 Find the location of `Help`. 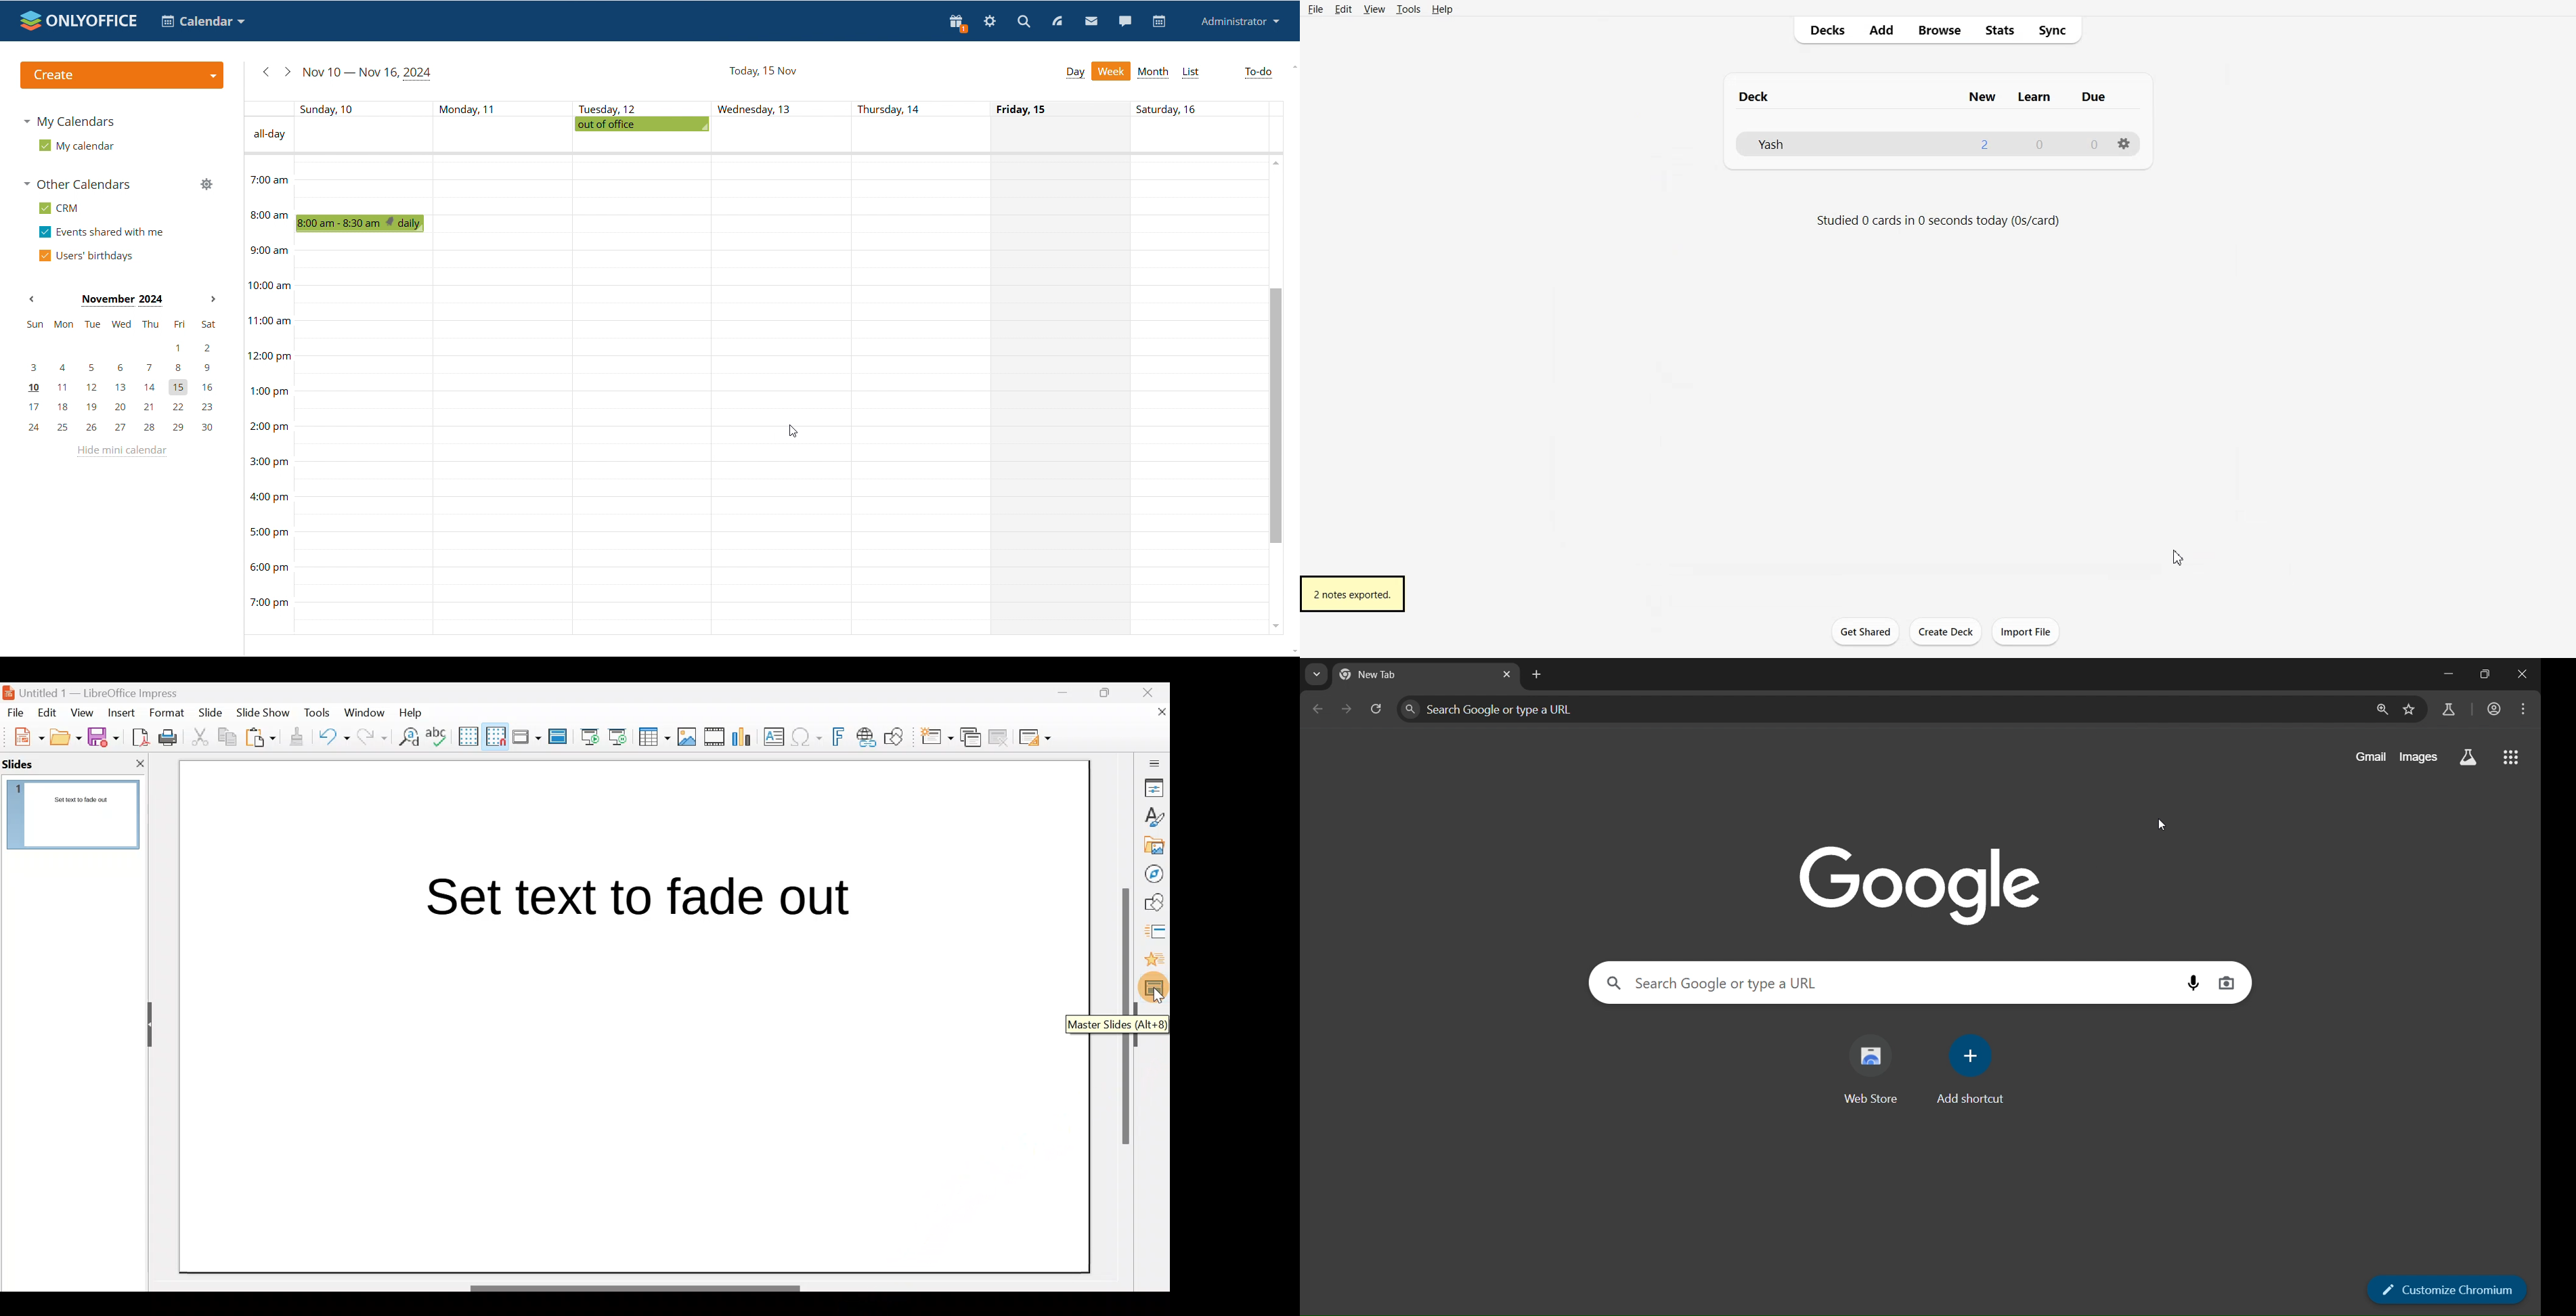

Help is located at coordinates (413, 712).